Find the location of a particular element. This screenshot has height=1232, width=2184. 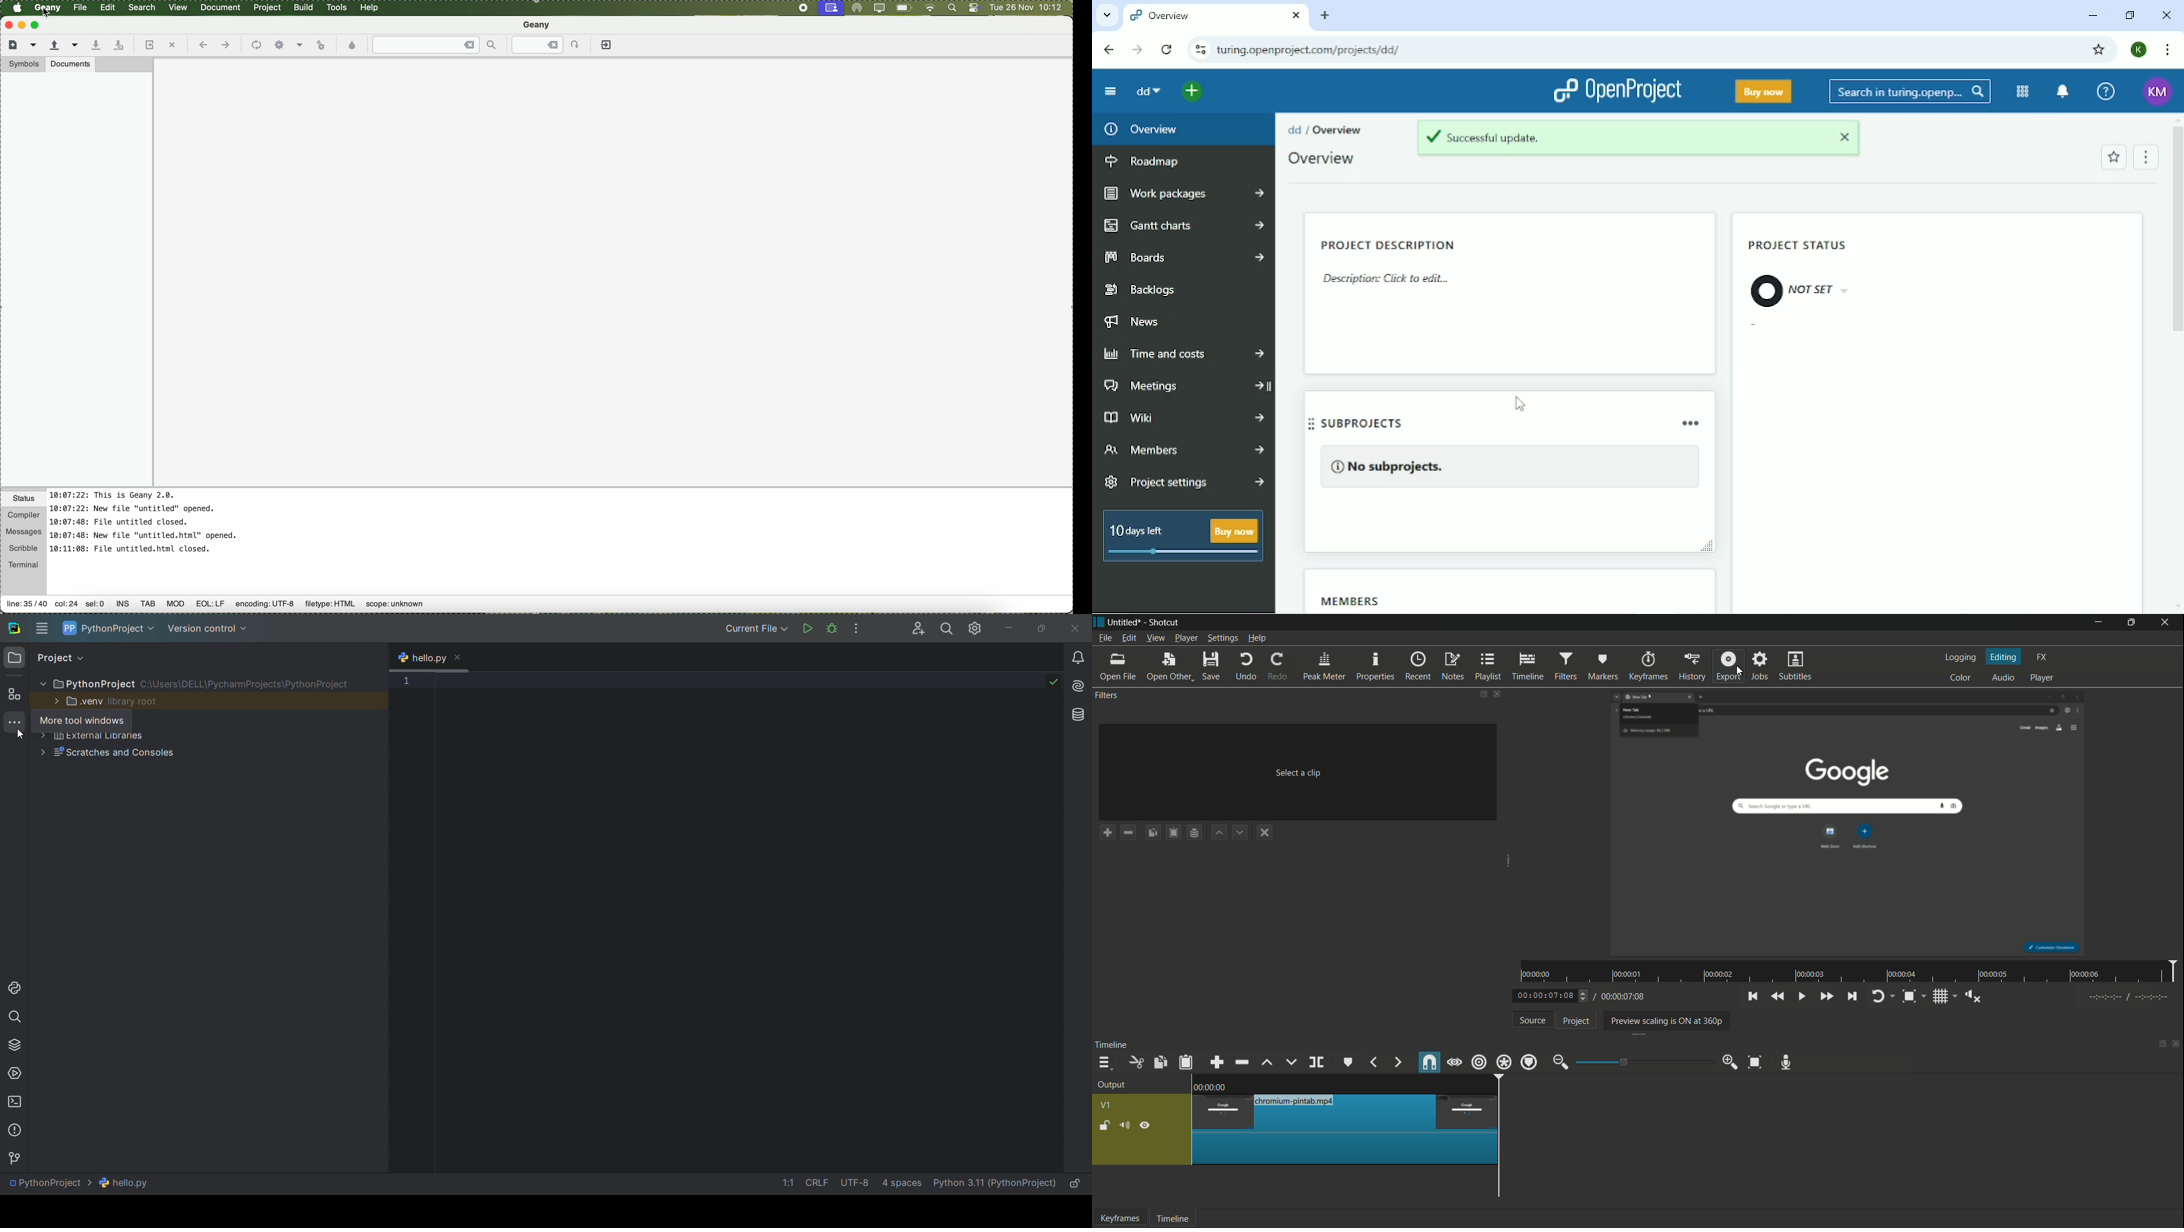

0.00 is located at coordinates (1214, 1085).